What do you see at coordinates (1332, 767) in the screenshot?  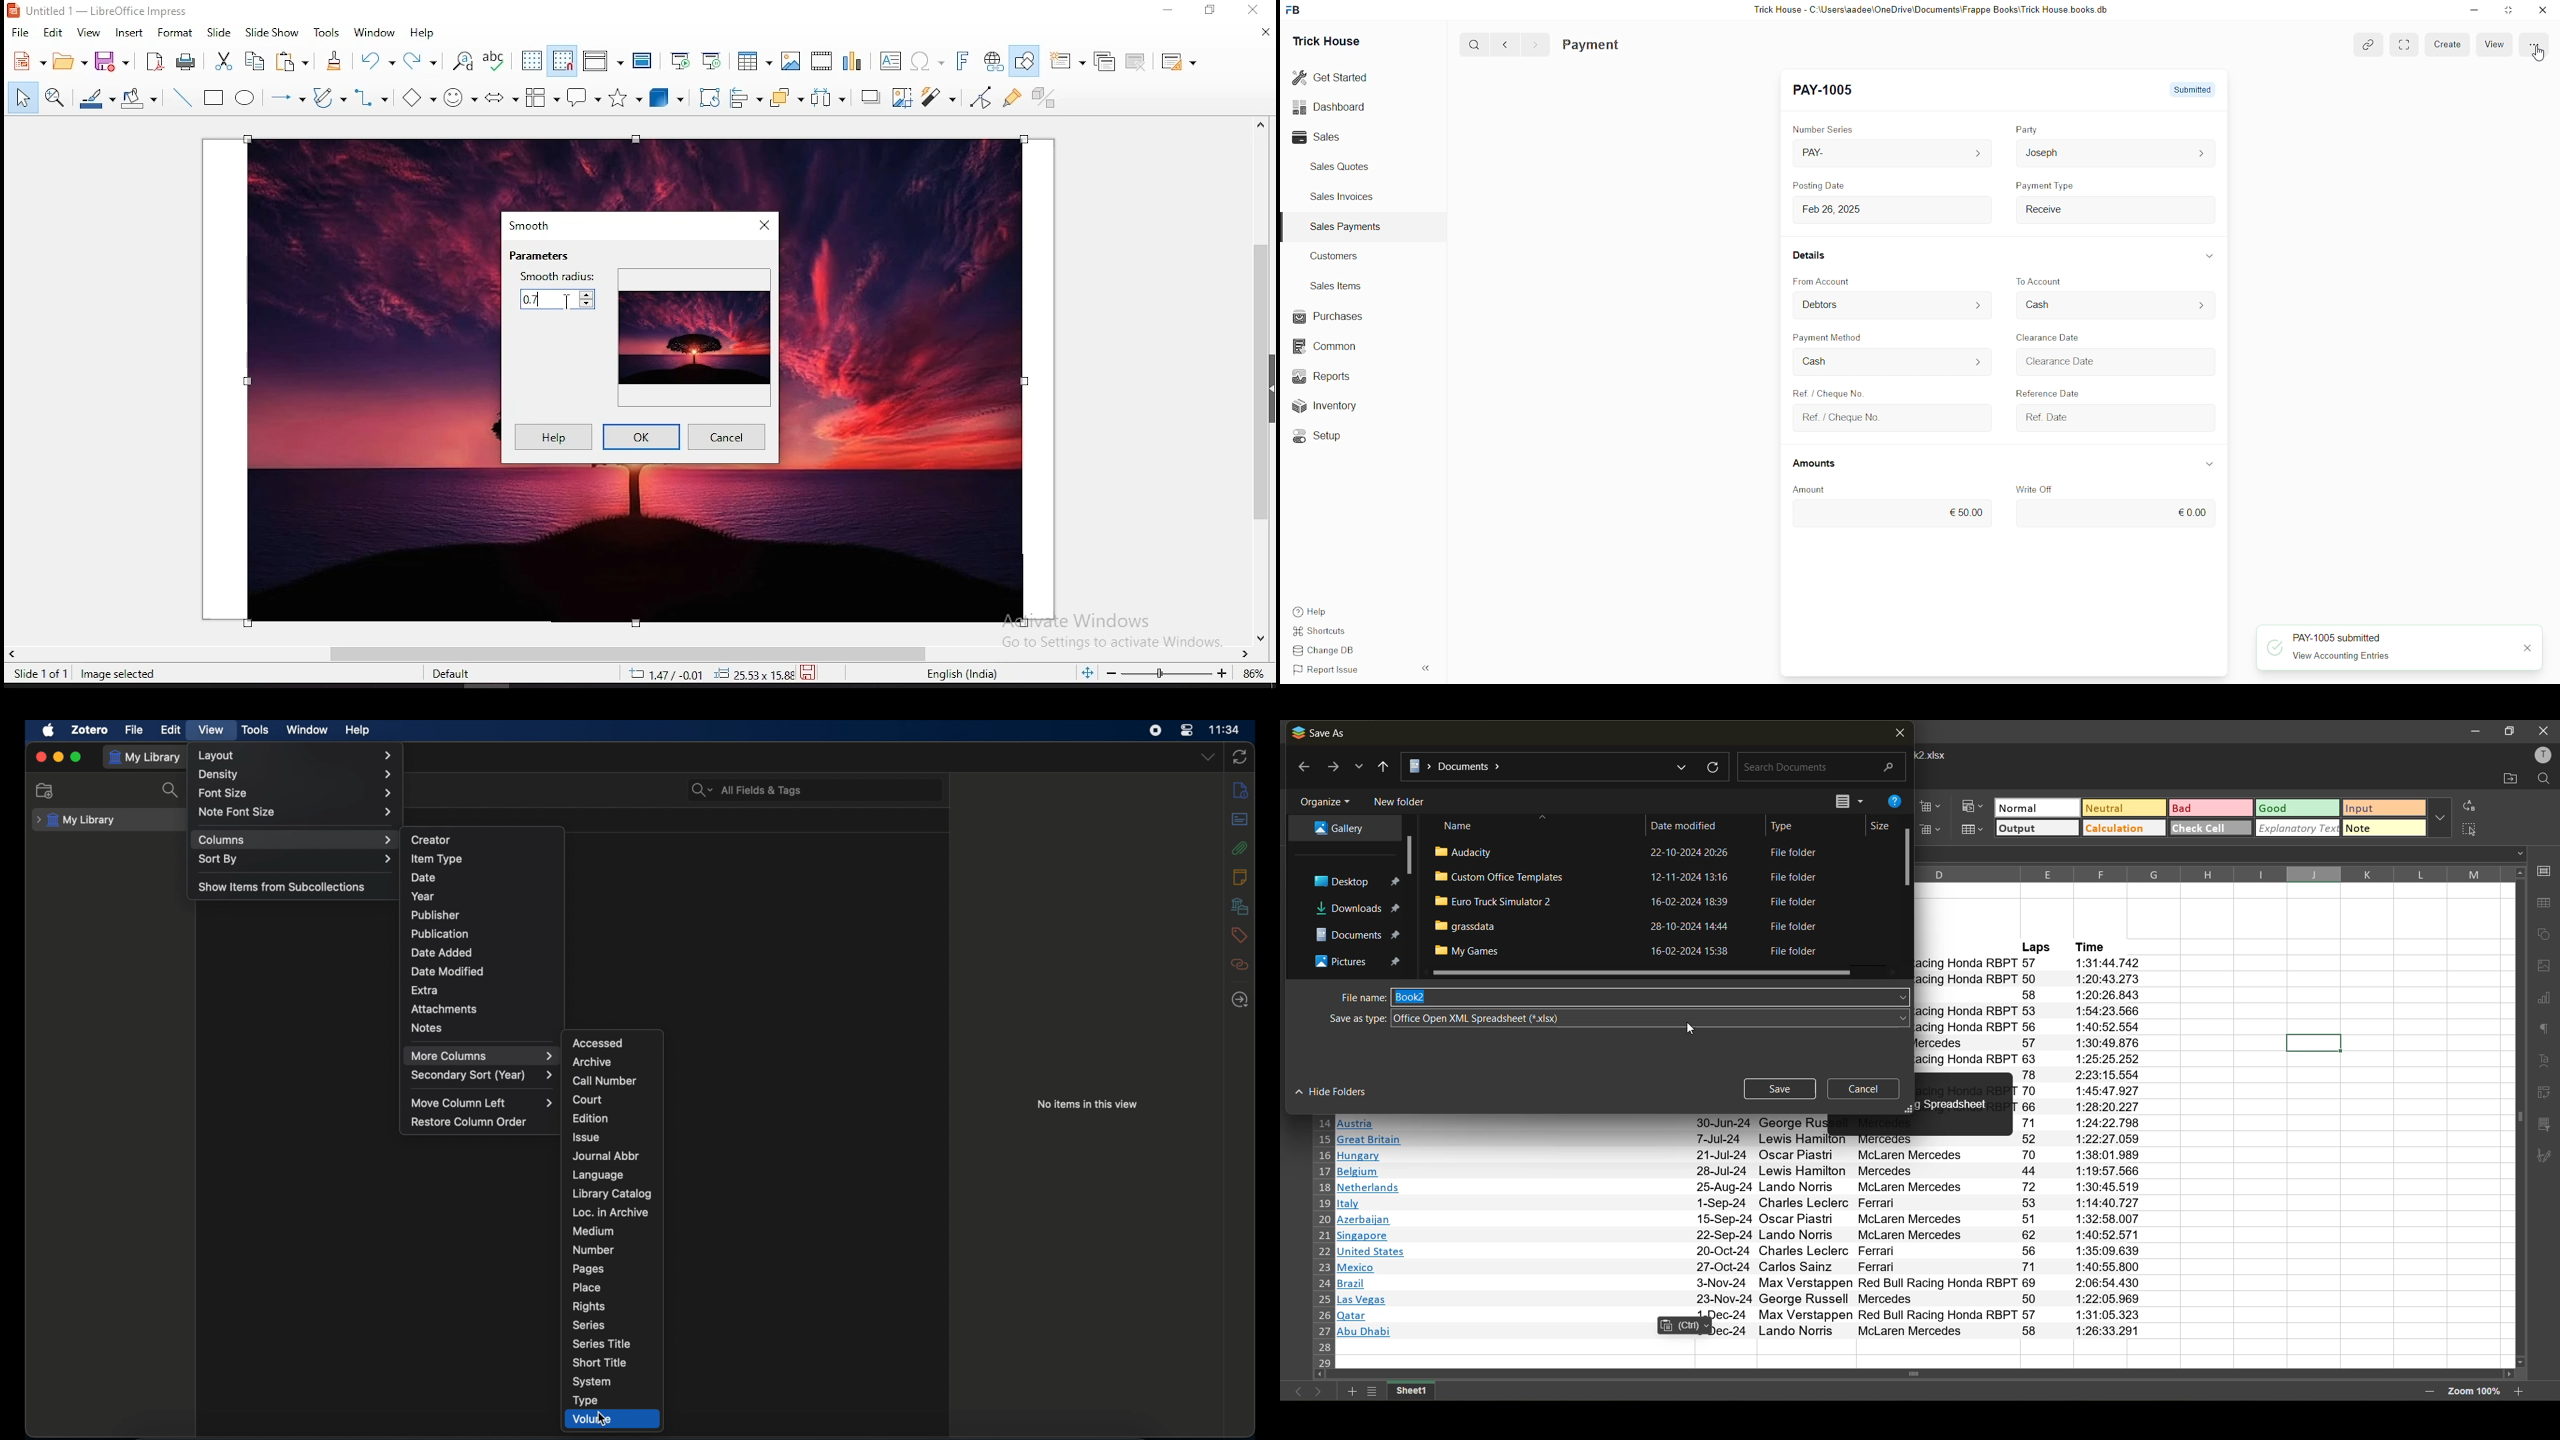 I see `next` at bounding box center [1332, 767].